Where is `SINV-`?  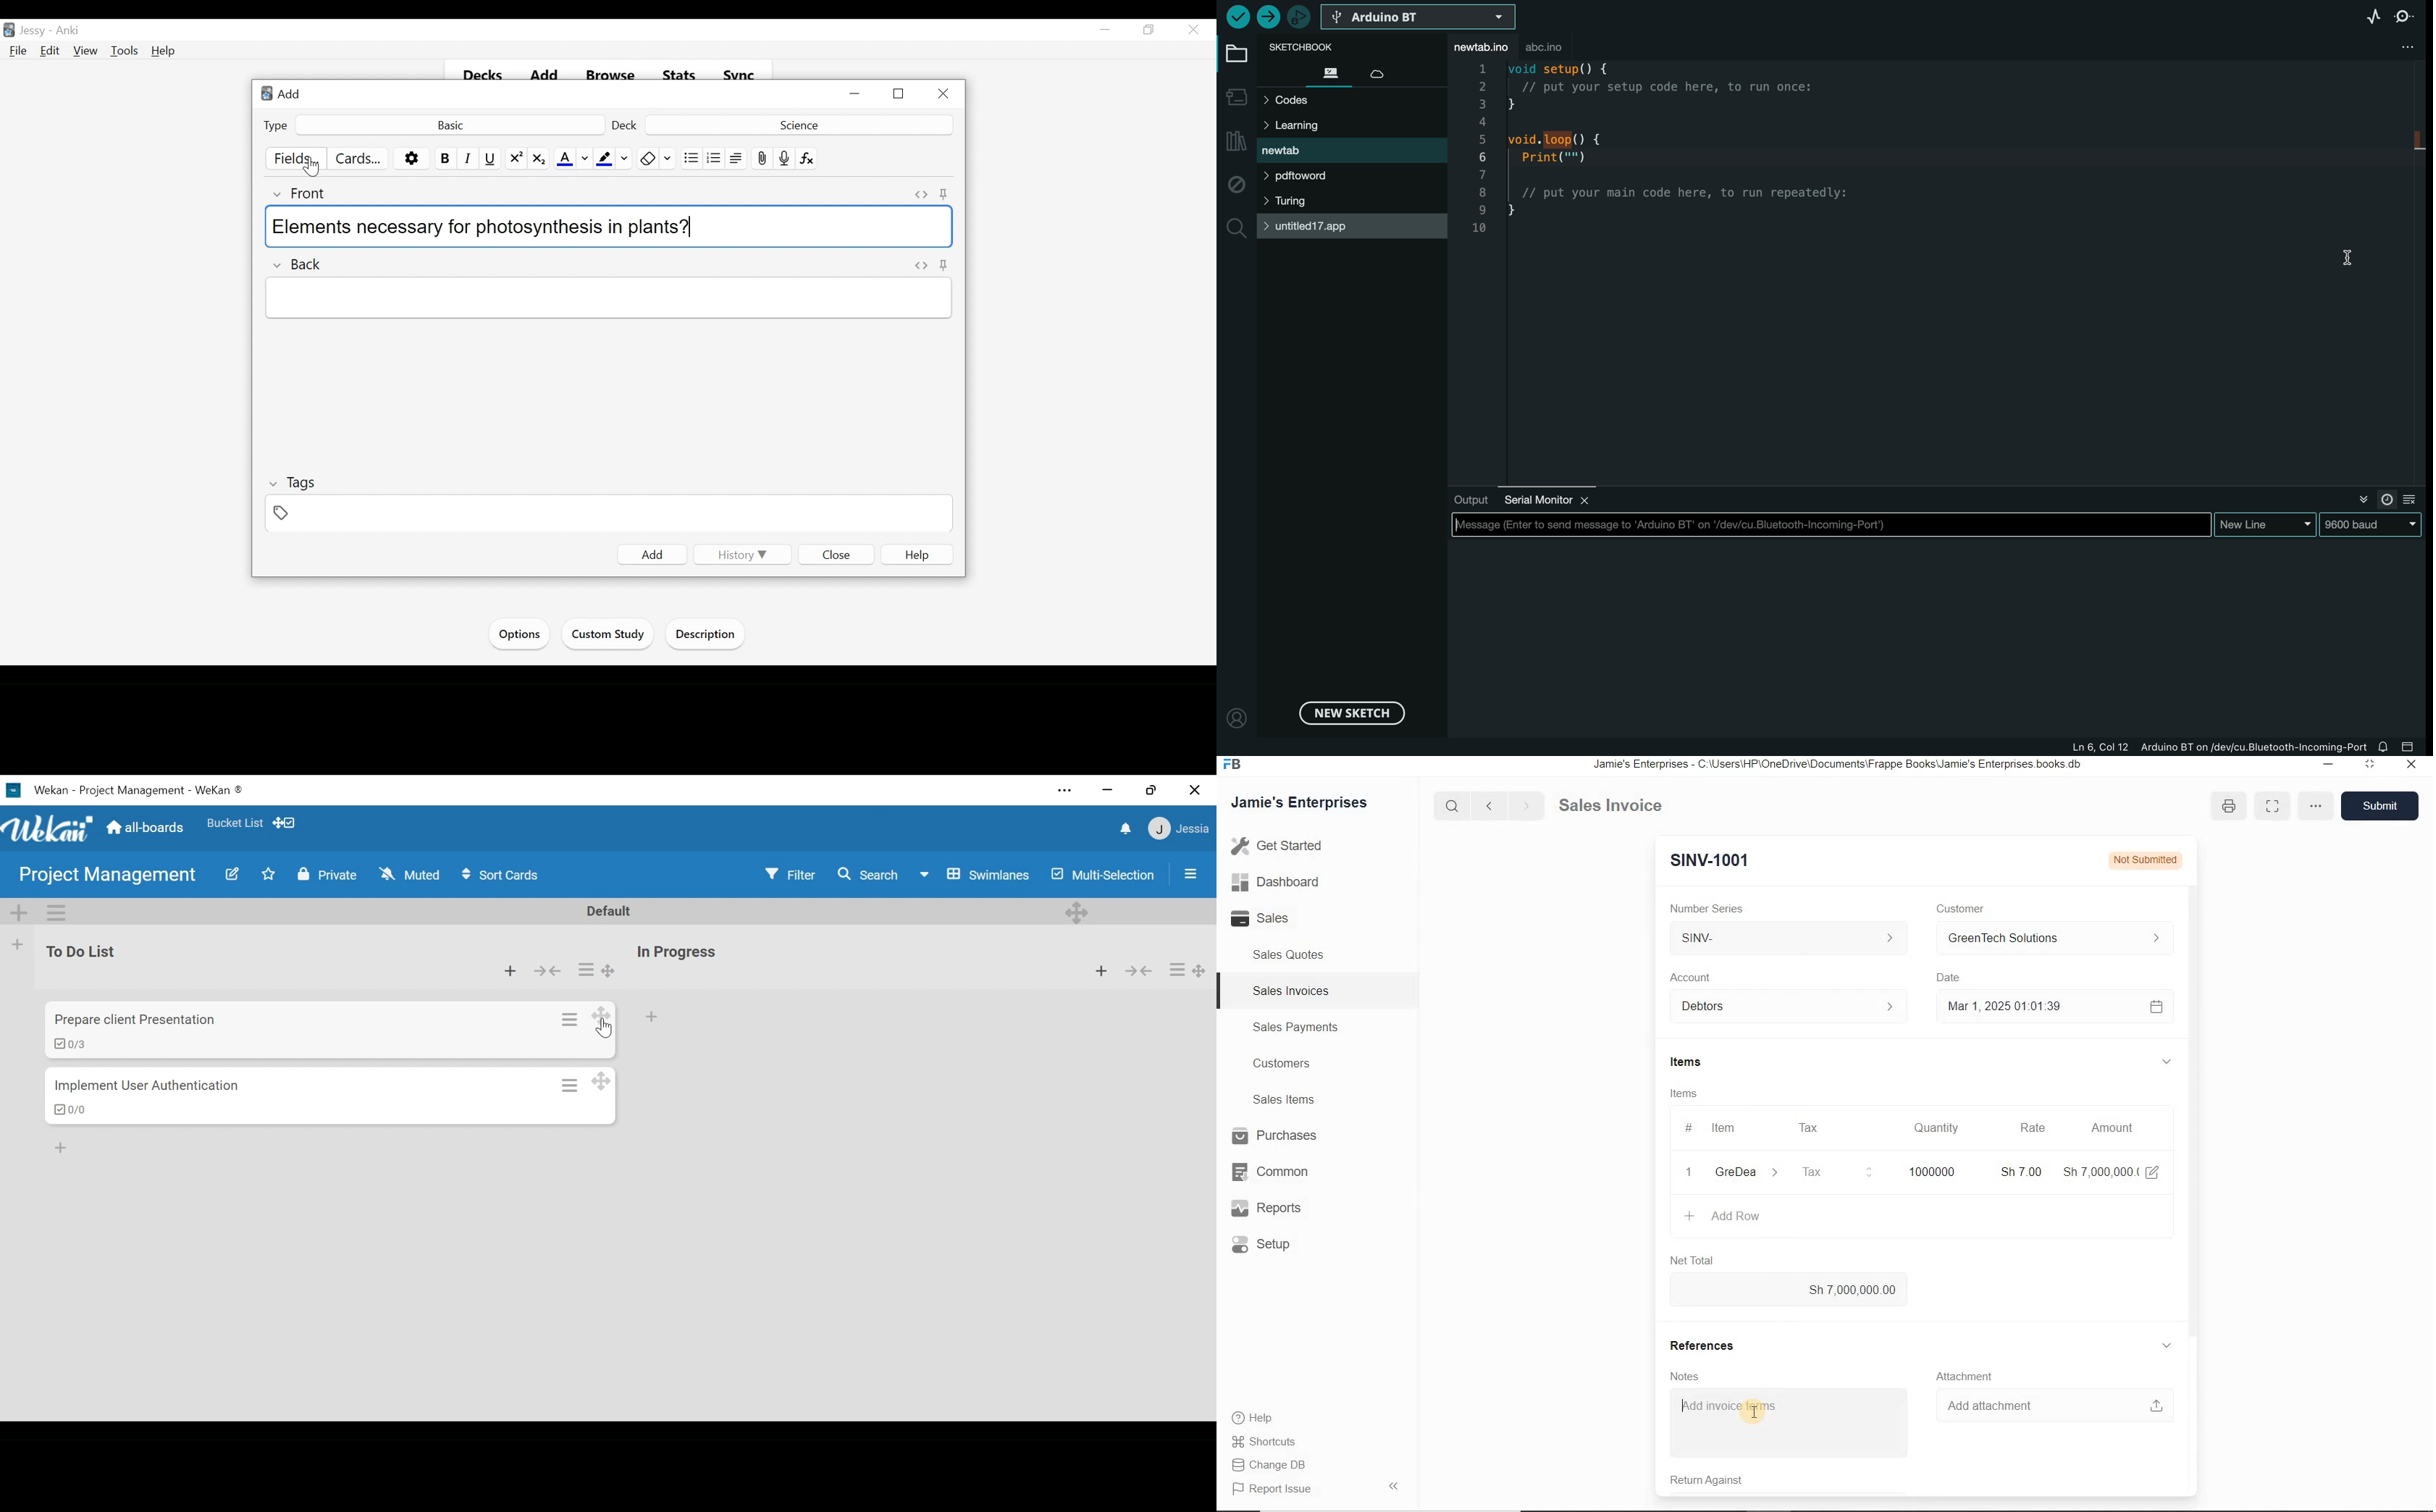
SINV- is located at coordinates (1791, 940).